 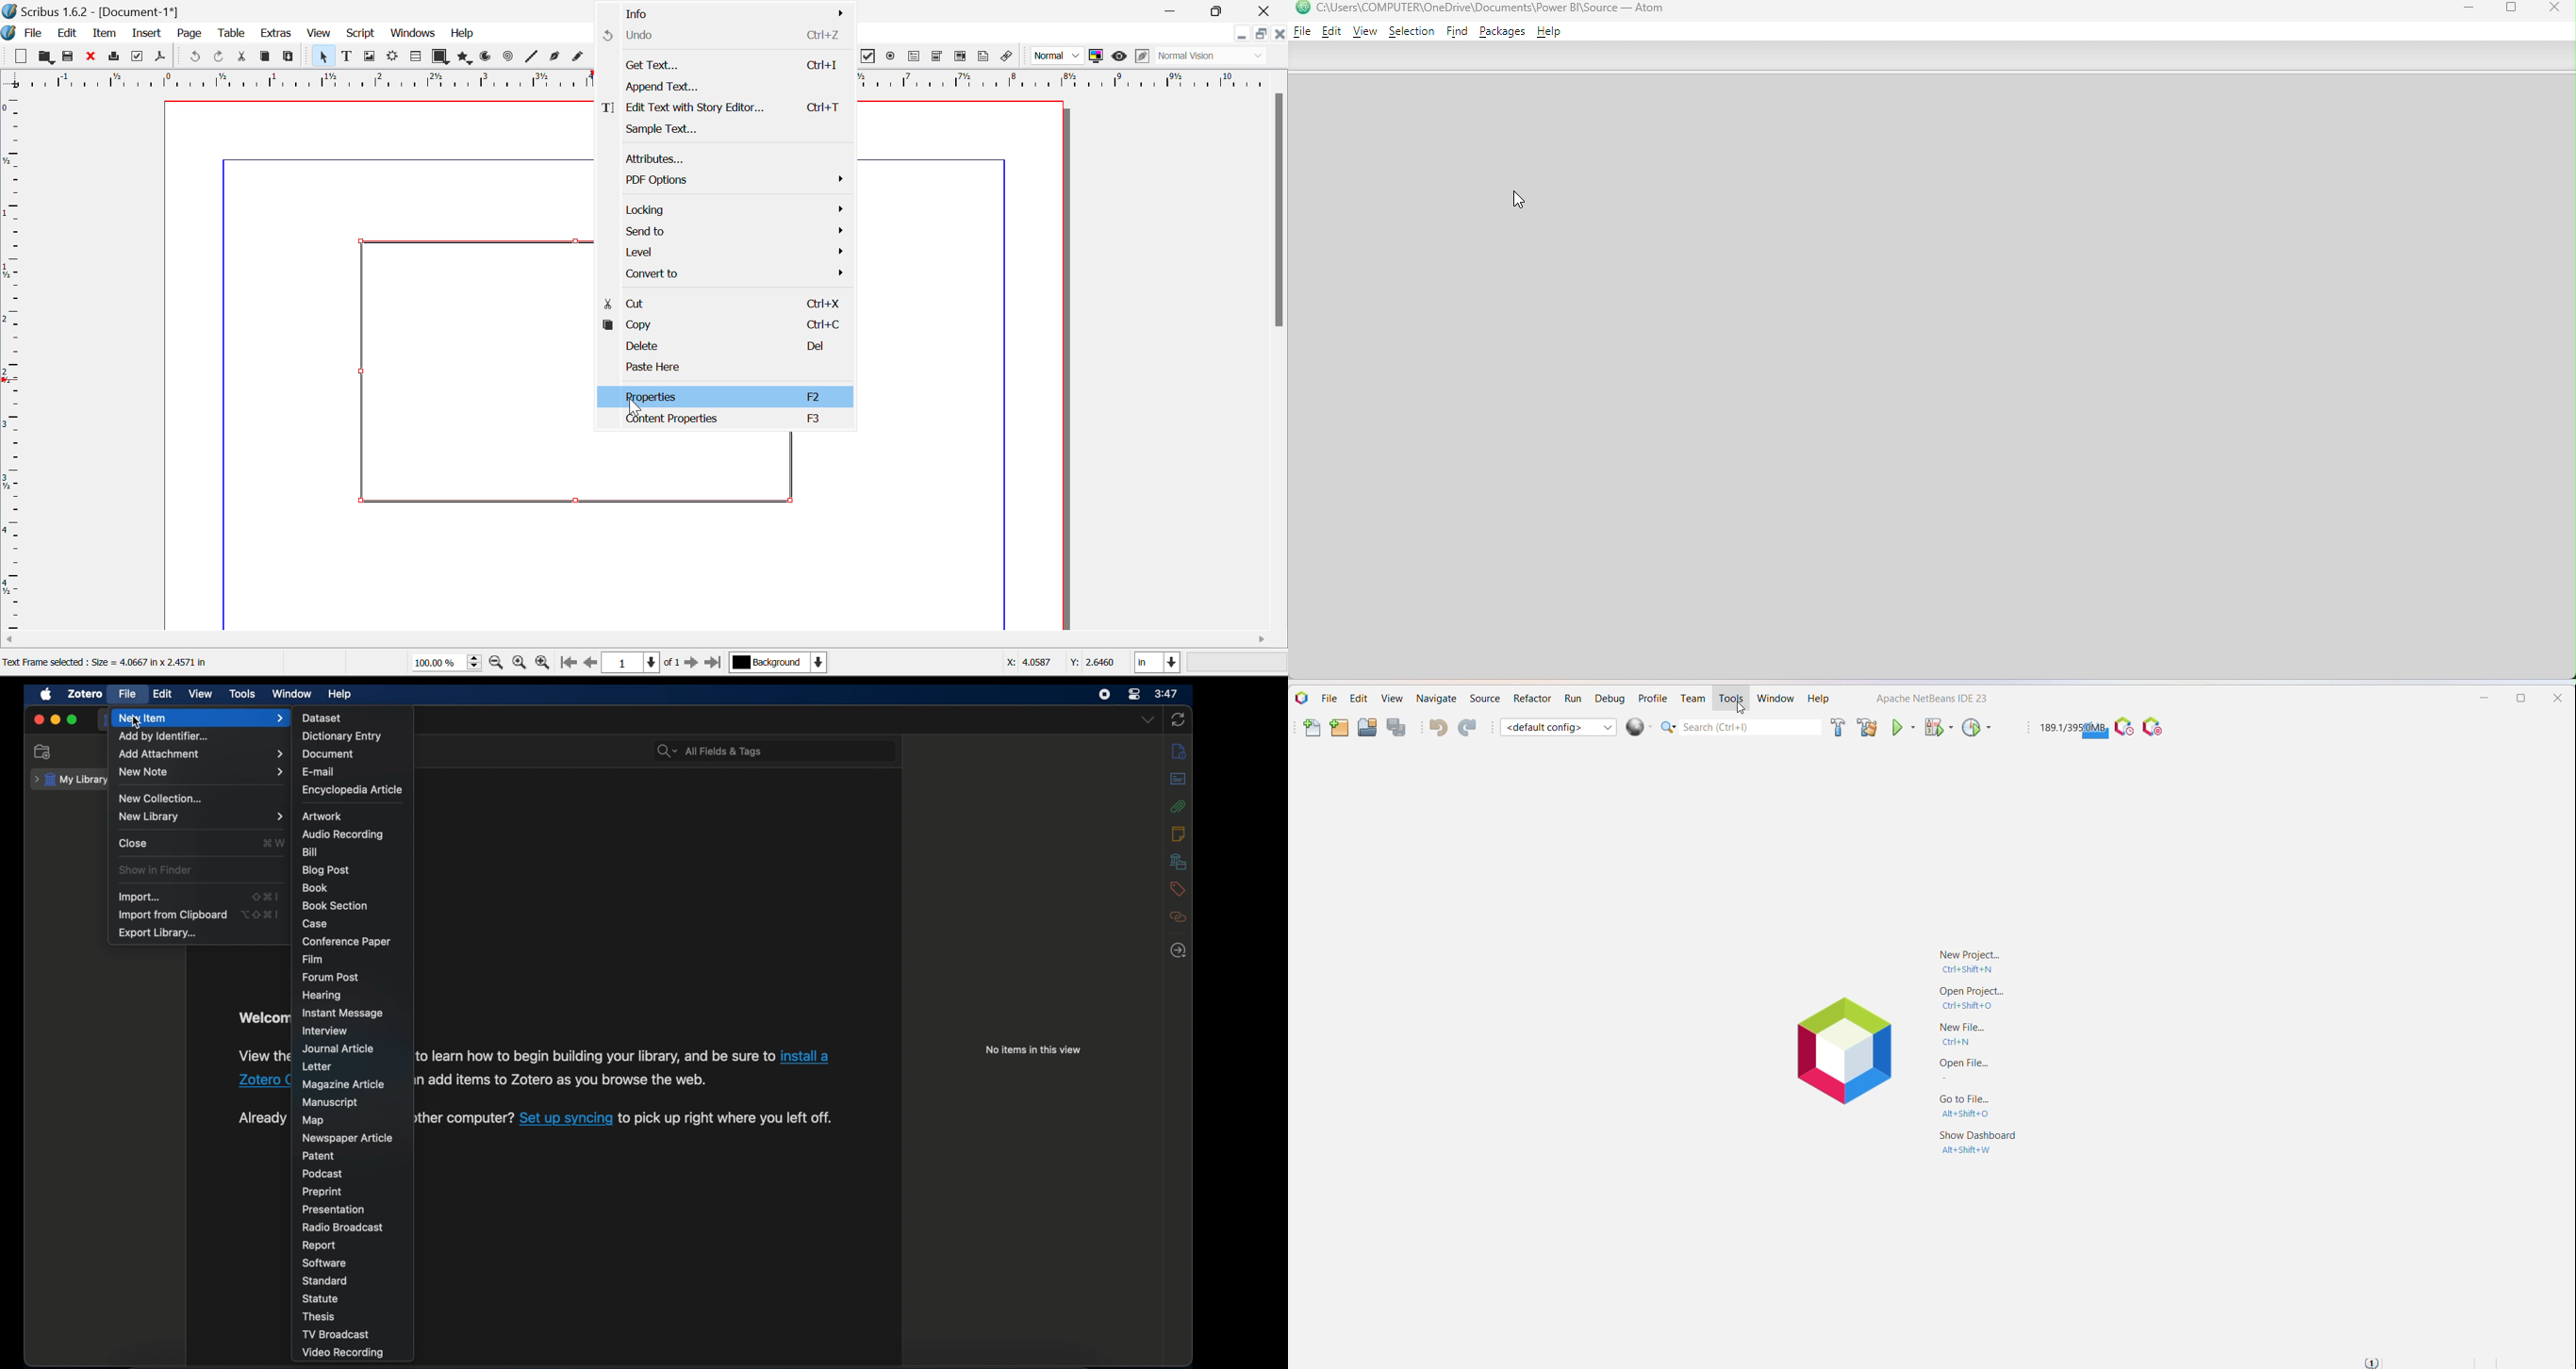 I want to click on Save as Pdf, so click(x=160, y=57).